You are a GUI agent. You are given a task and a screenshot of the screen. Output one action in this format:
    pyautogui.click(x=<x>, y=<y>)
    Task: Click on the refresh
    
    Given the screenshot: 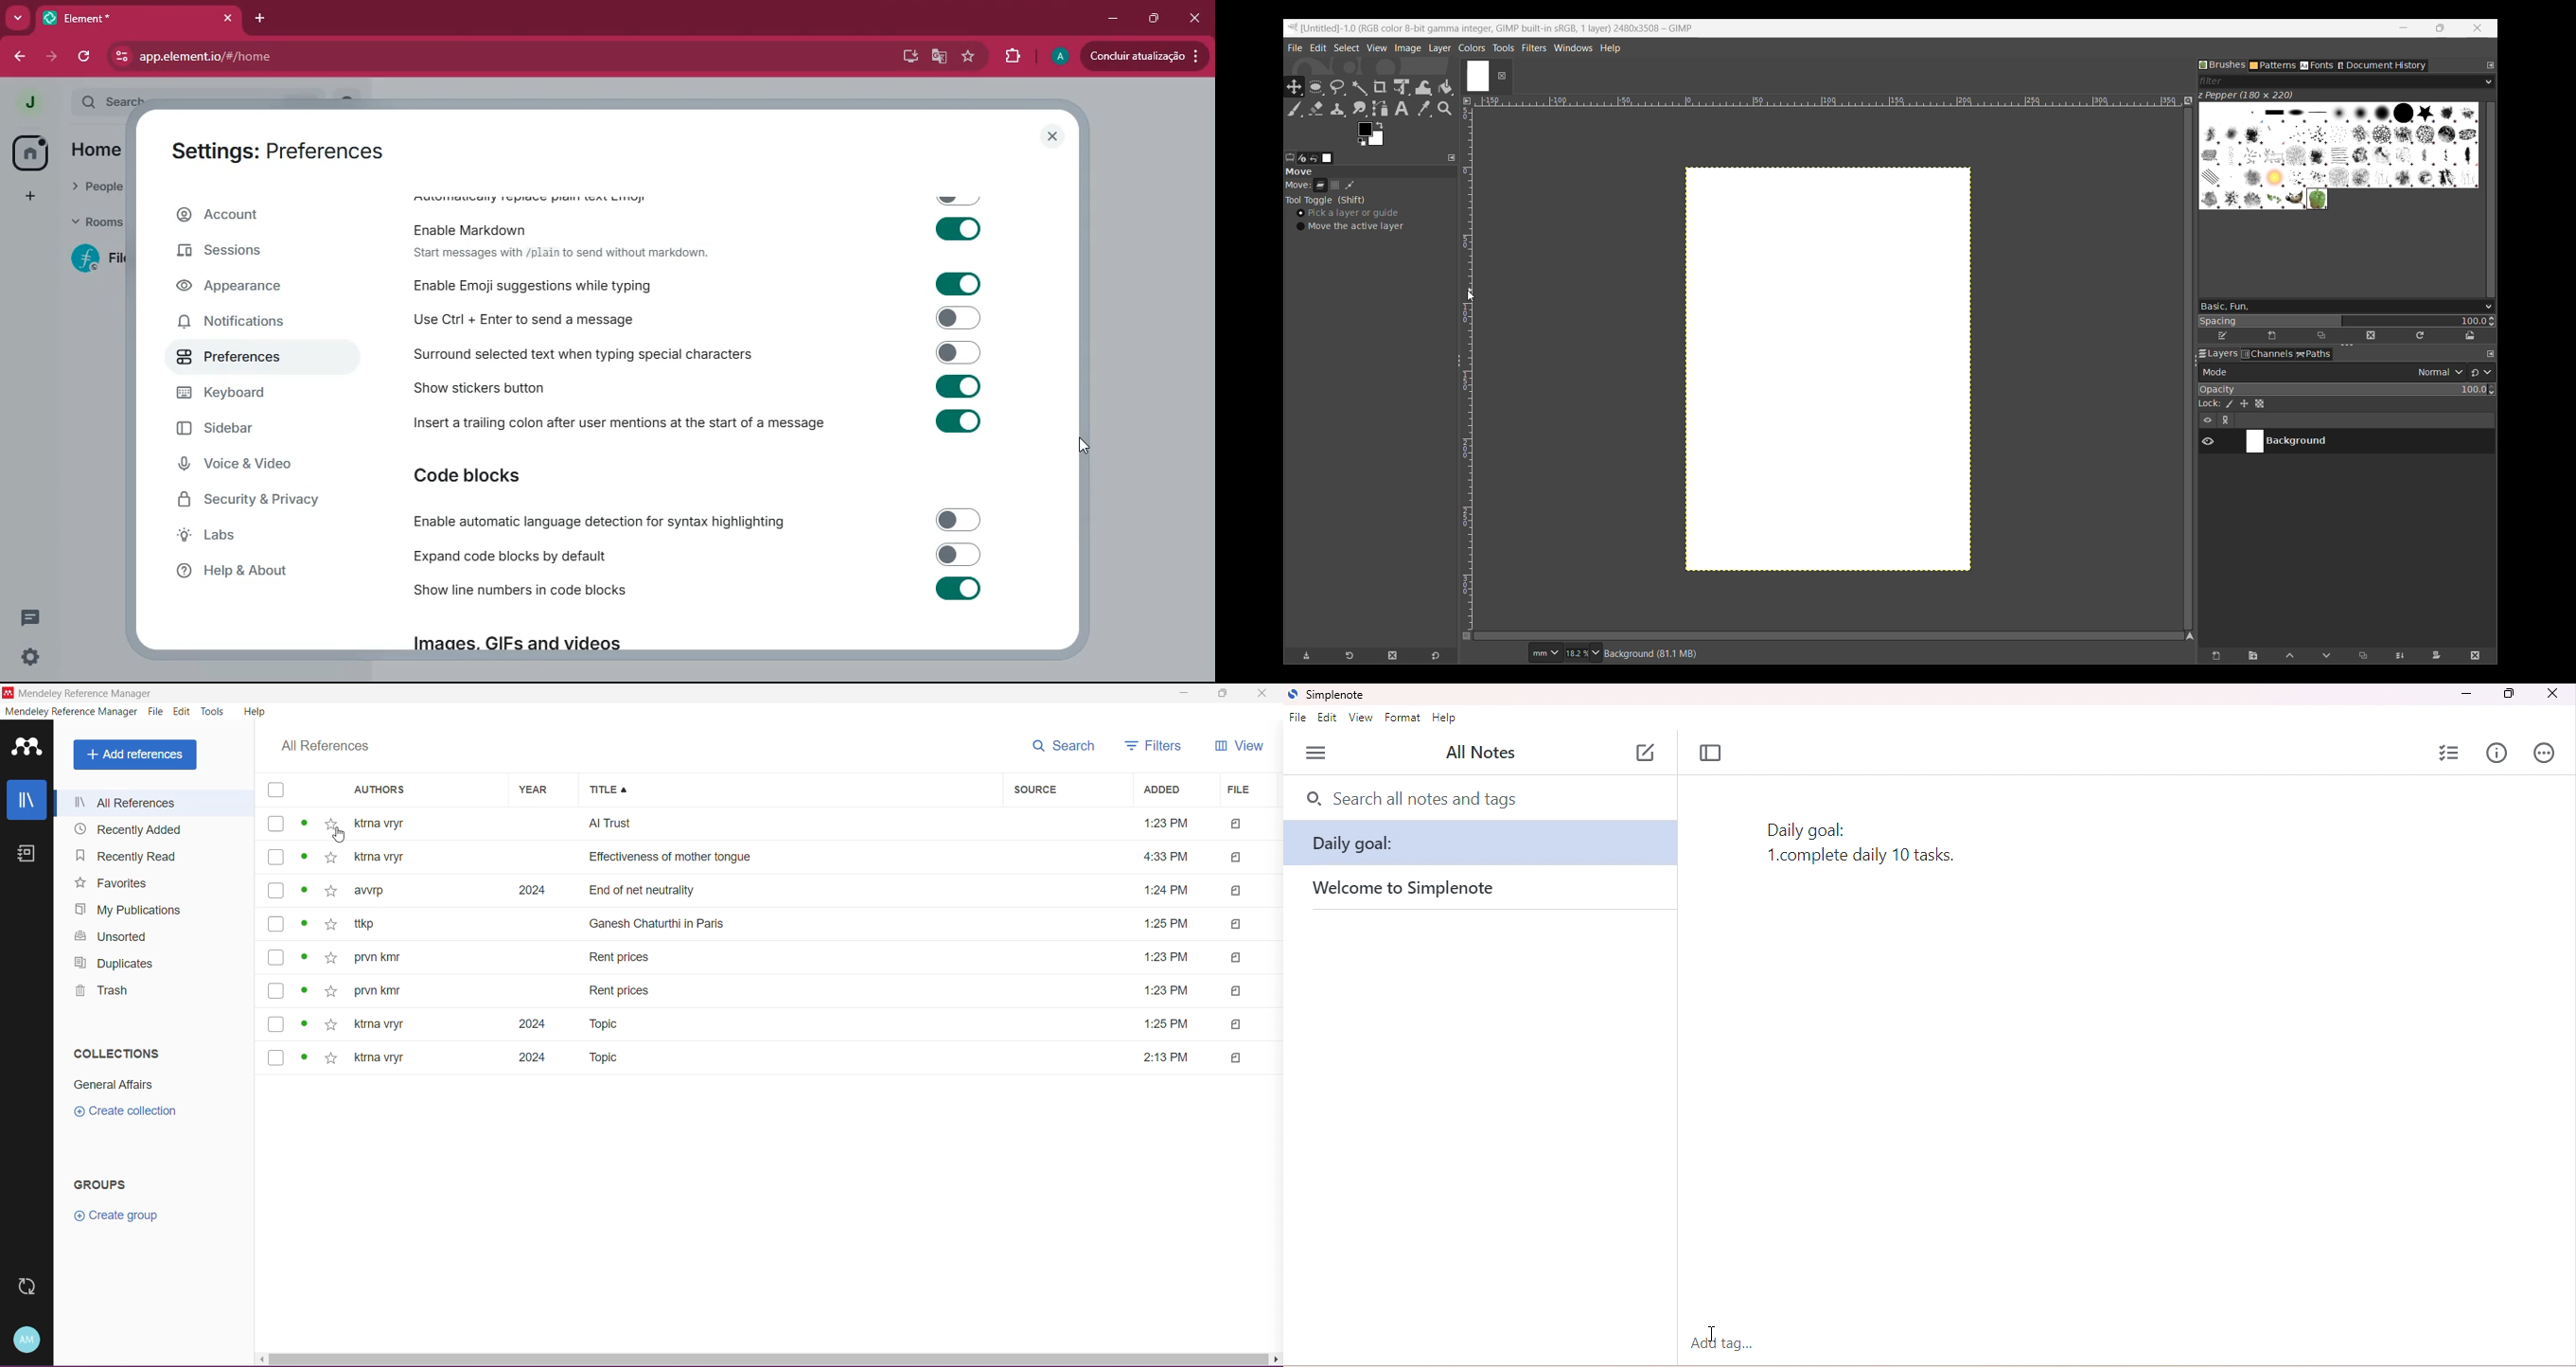 What is the action you would take?
    pyautogui.click(x=86, y=56)
    